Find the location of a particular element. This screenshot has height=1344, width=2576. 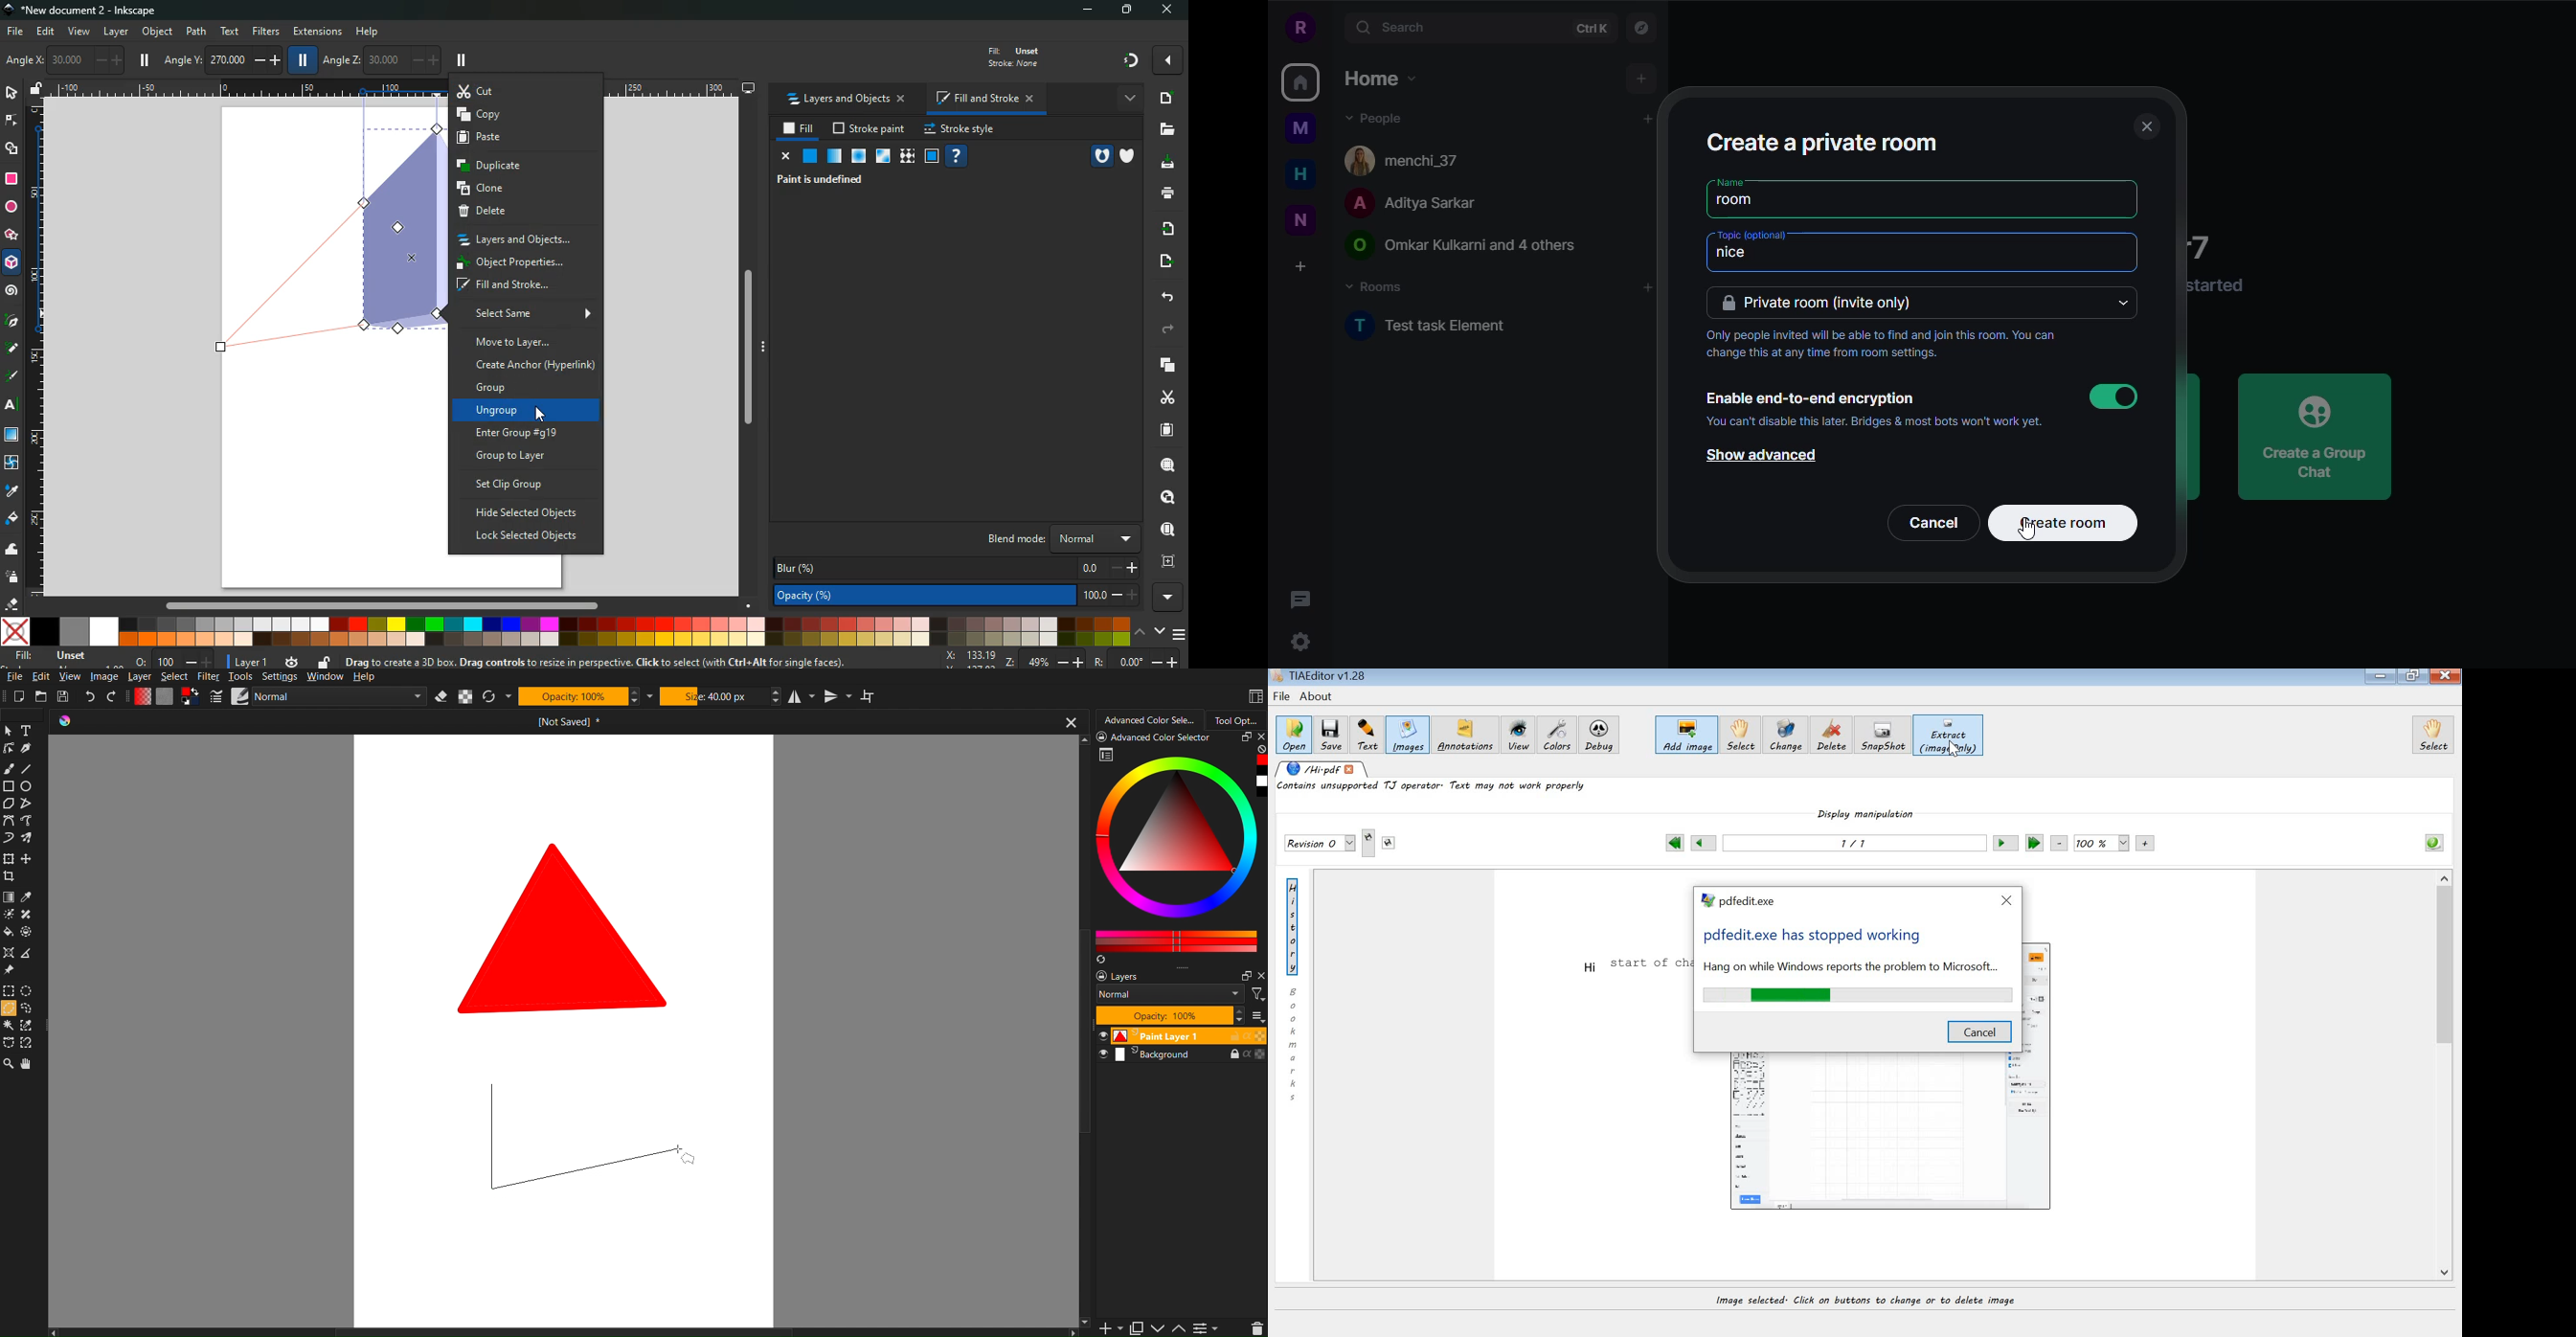

cancel is located at coordinates (783, 157).